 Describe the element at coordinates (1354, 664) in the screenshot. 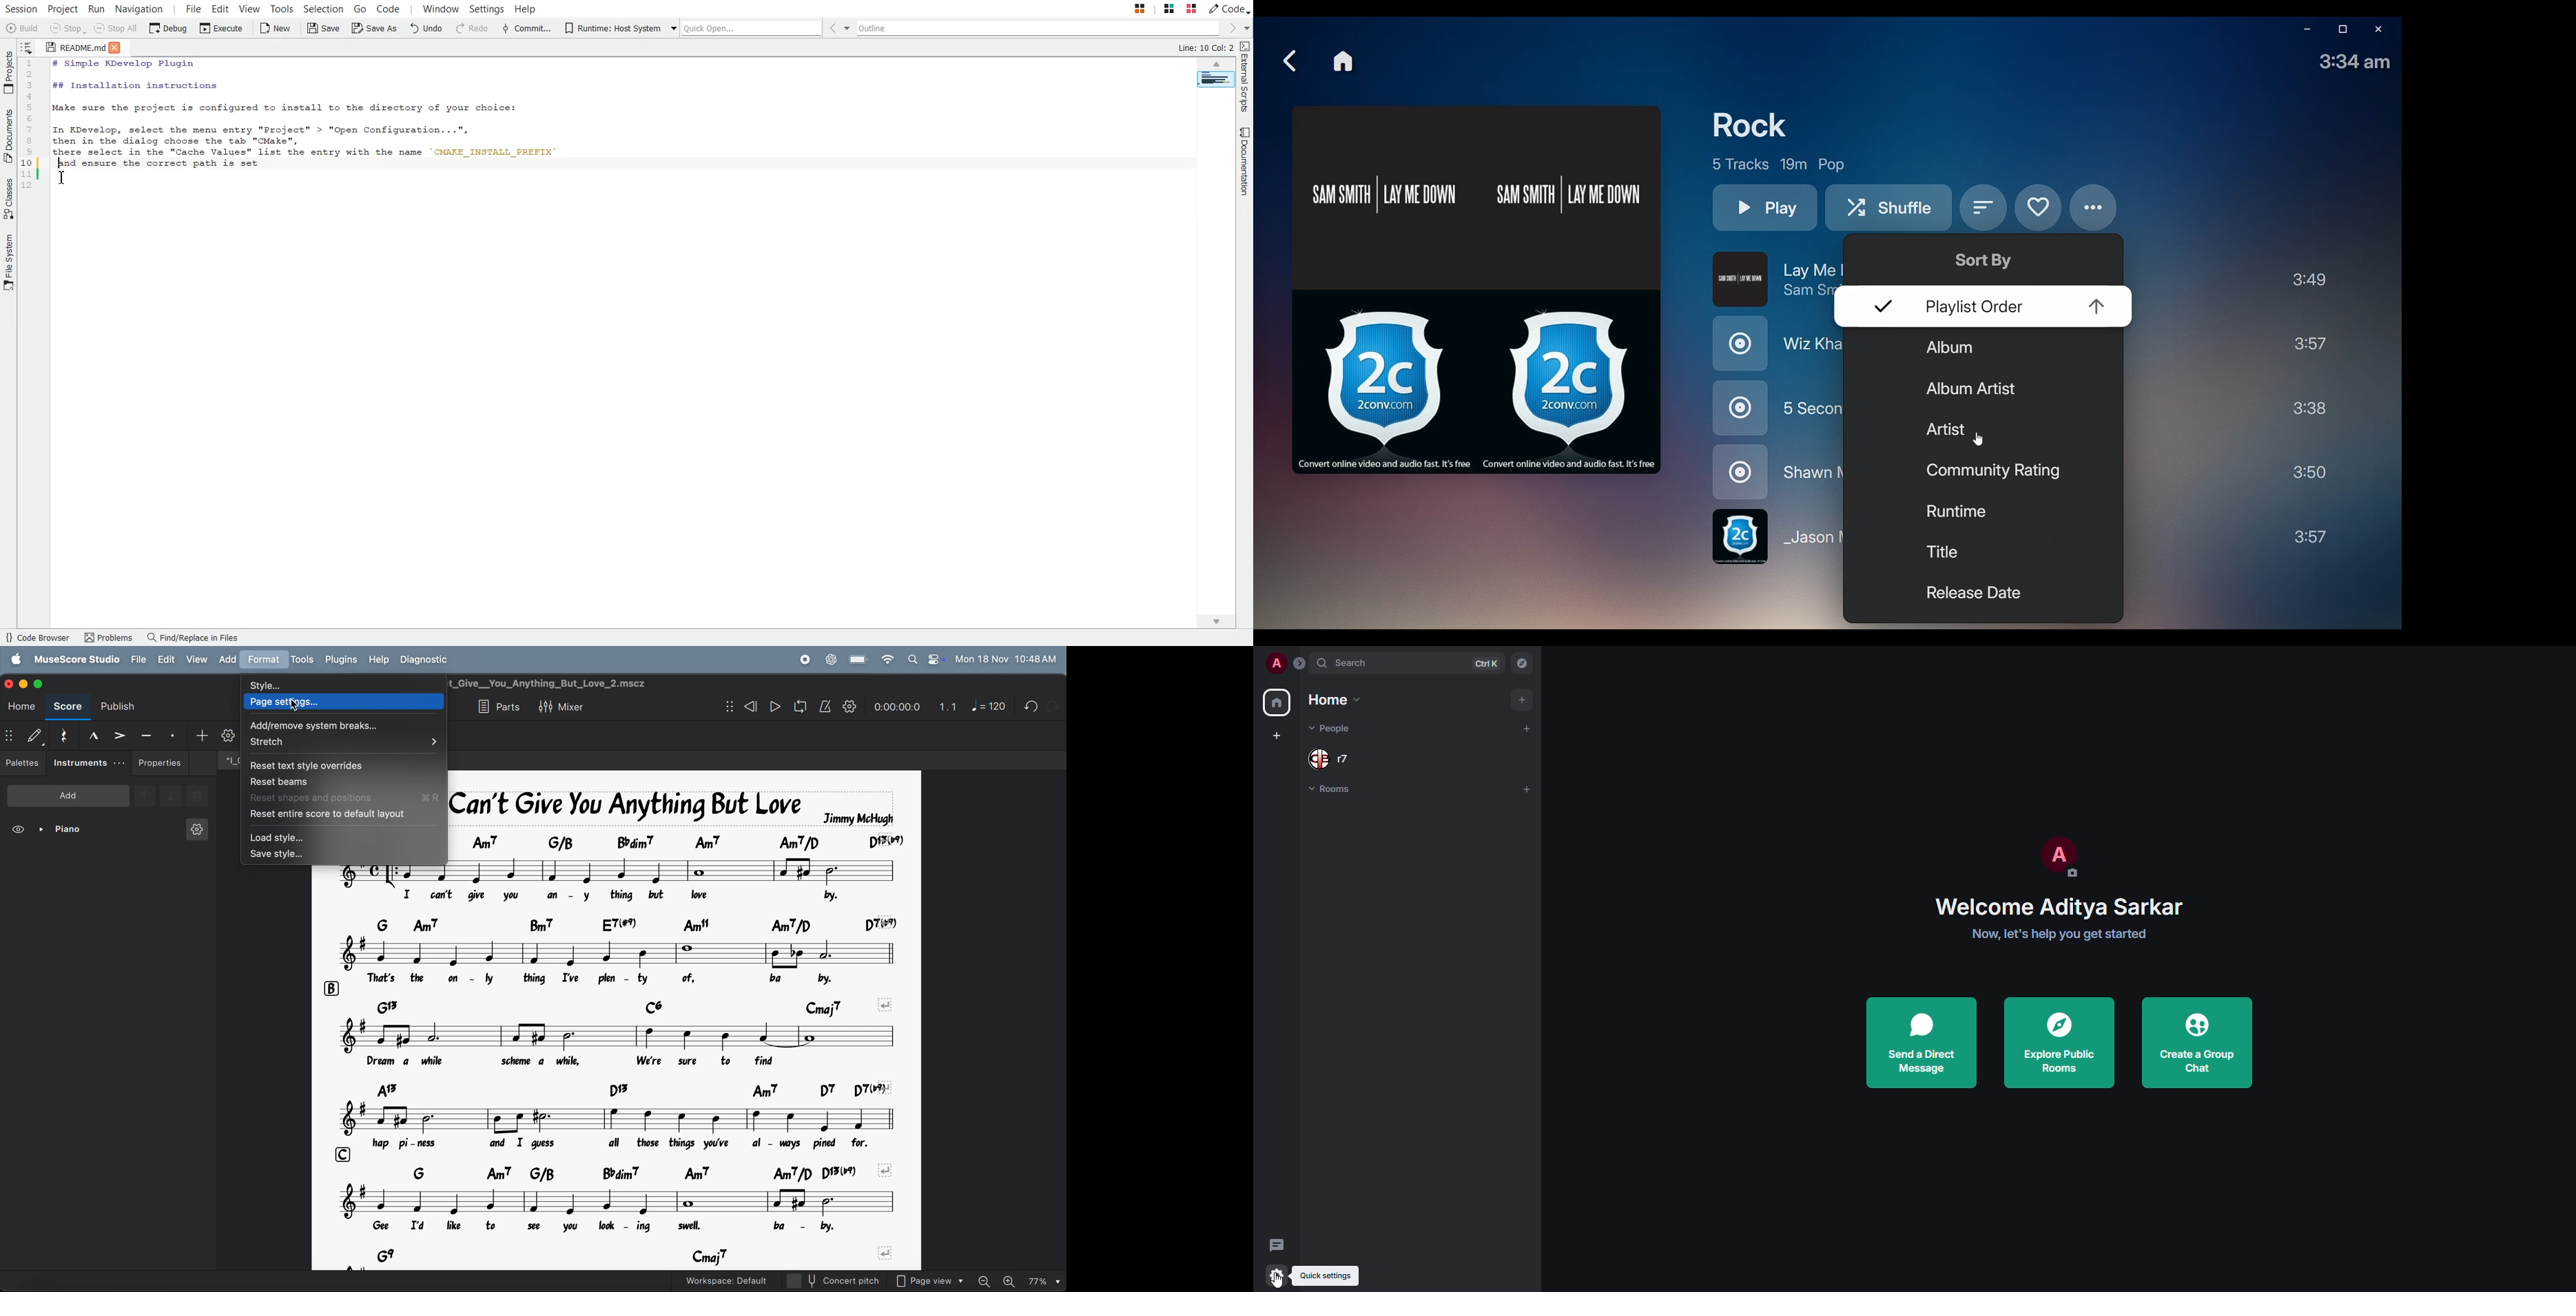

I see `search` at that location.